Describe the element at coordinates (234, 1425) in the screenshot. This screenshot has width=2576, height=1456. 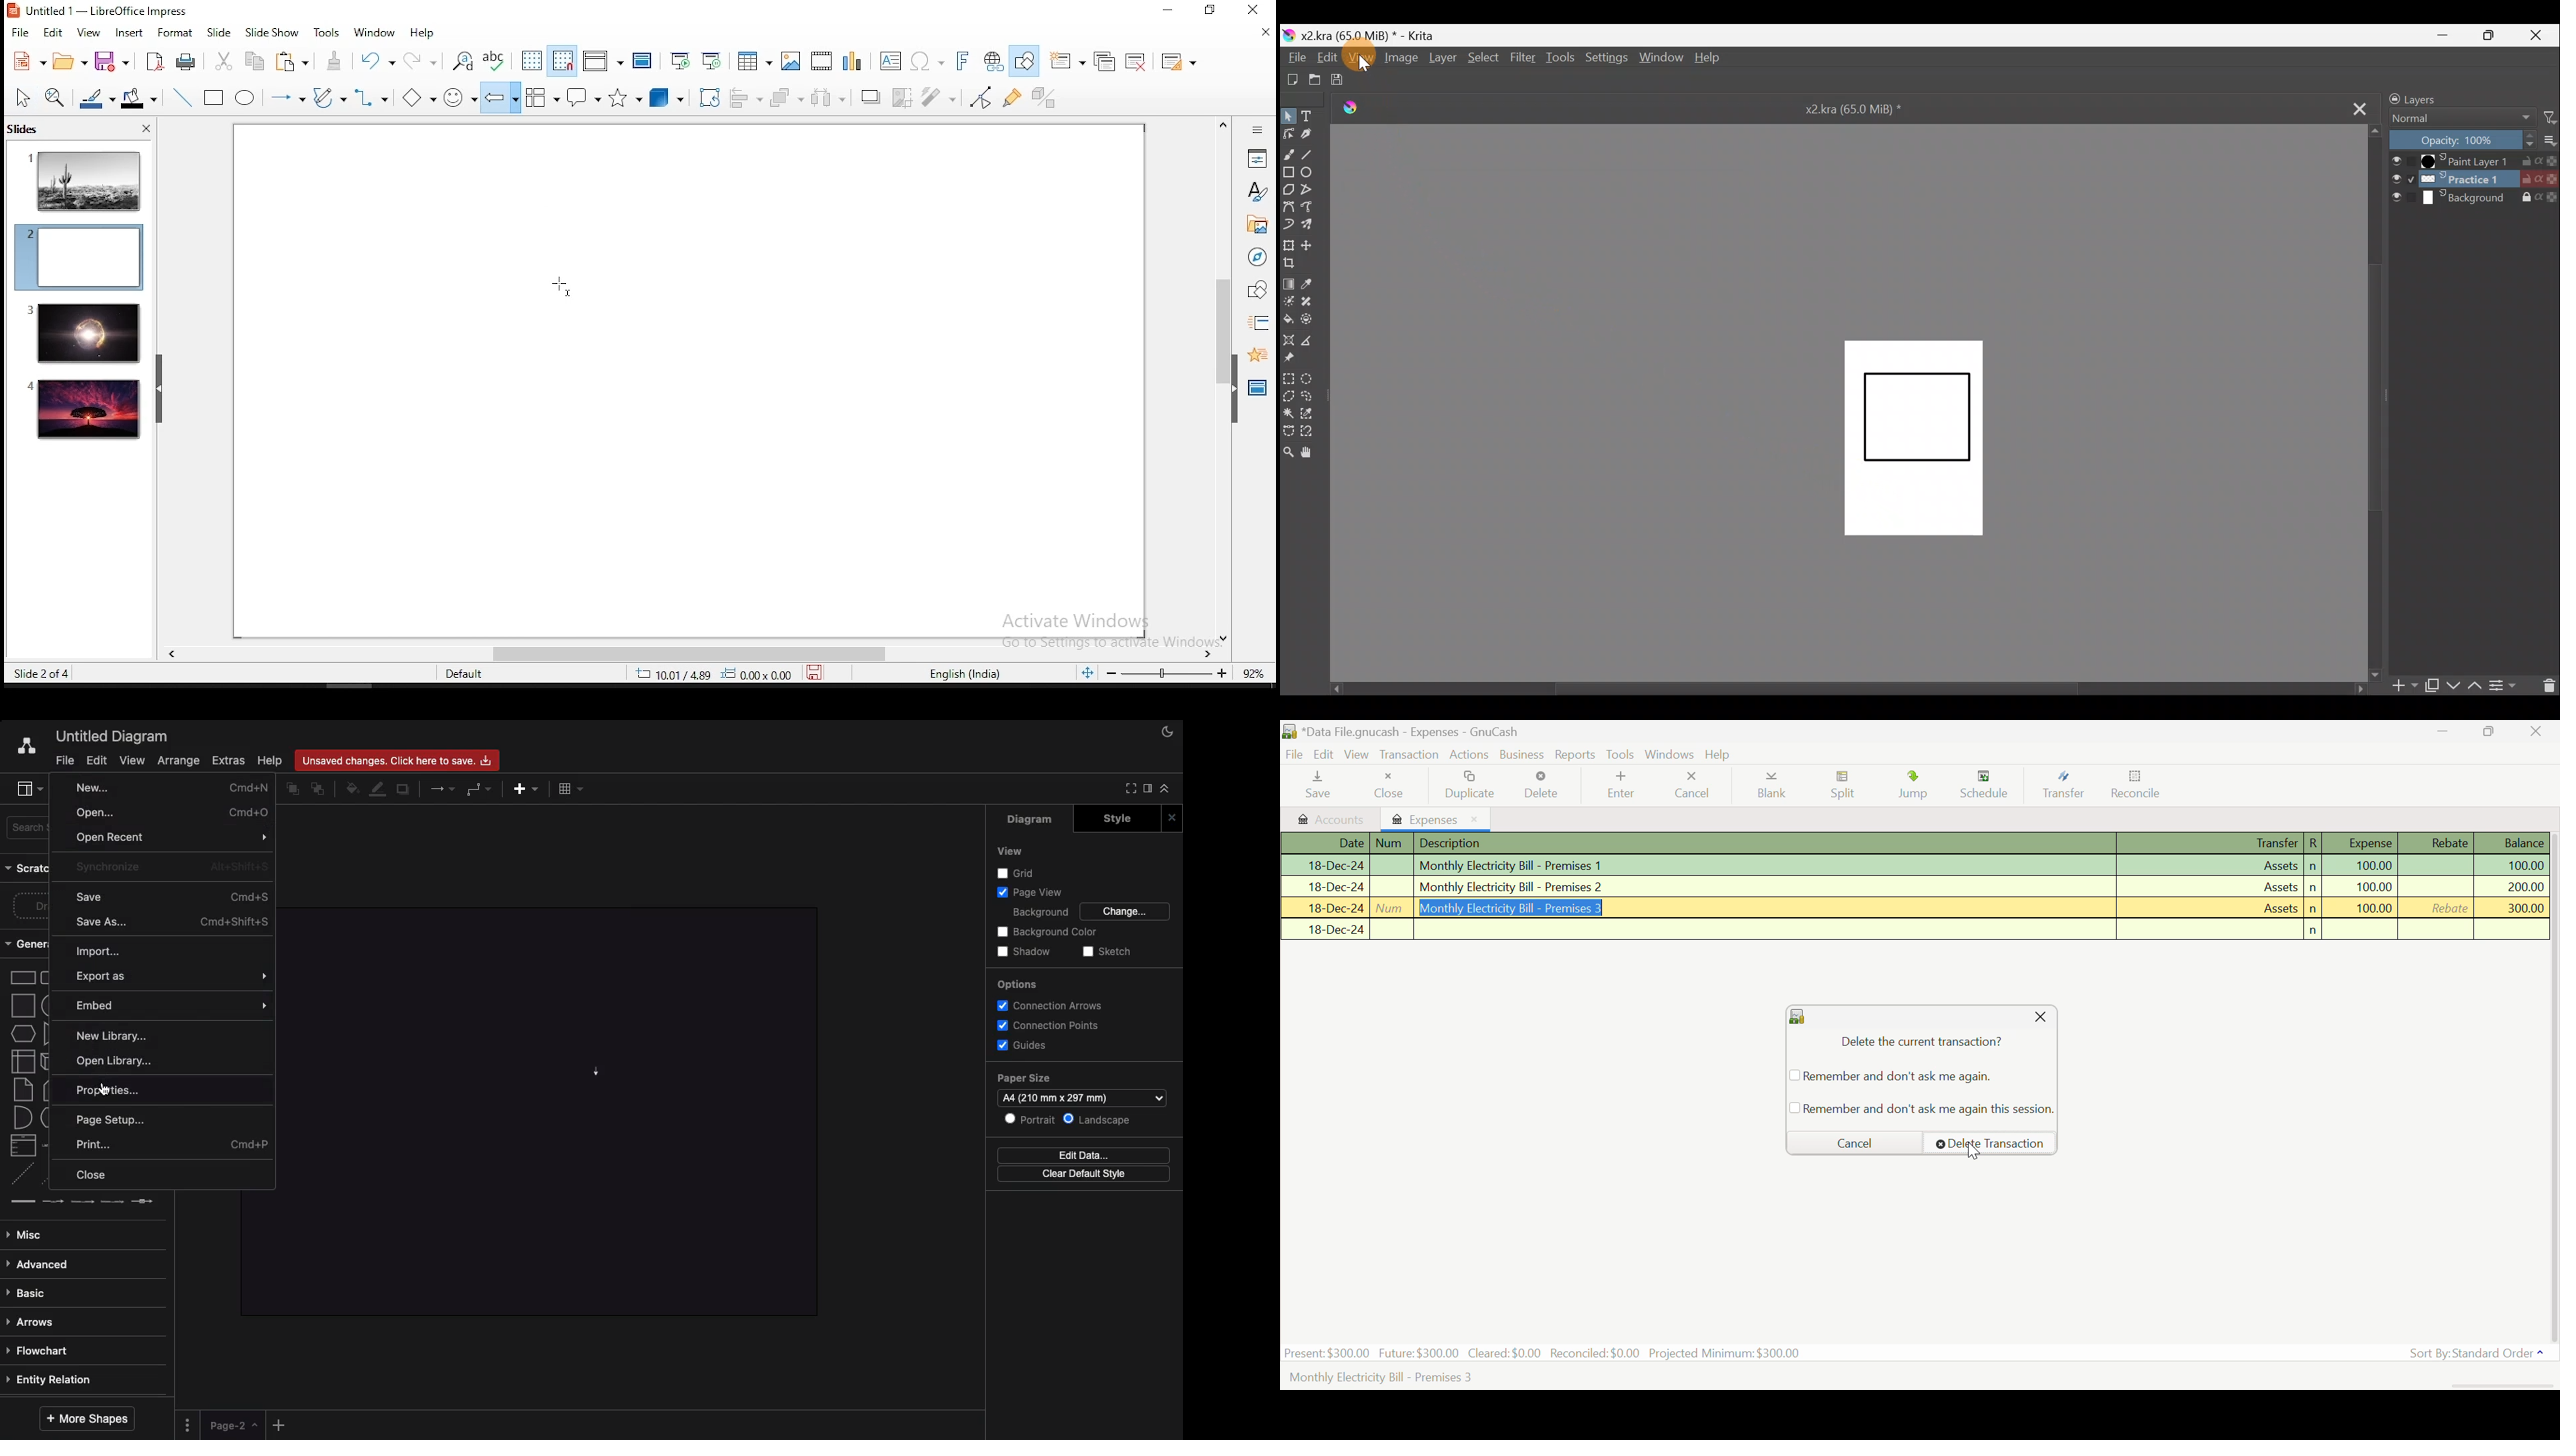
I see `Page` at that location.